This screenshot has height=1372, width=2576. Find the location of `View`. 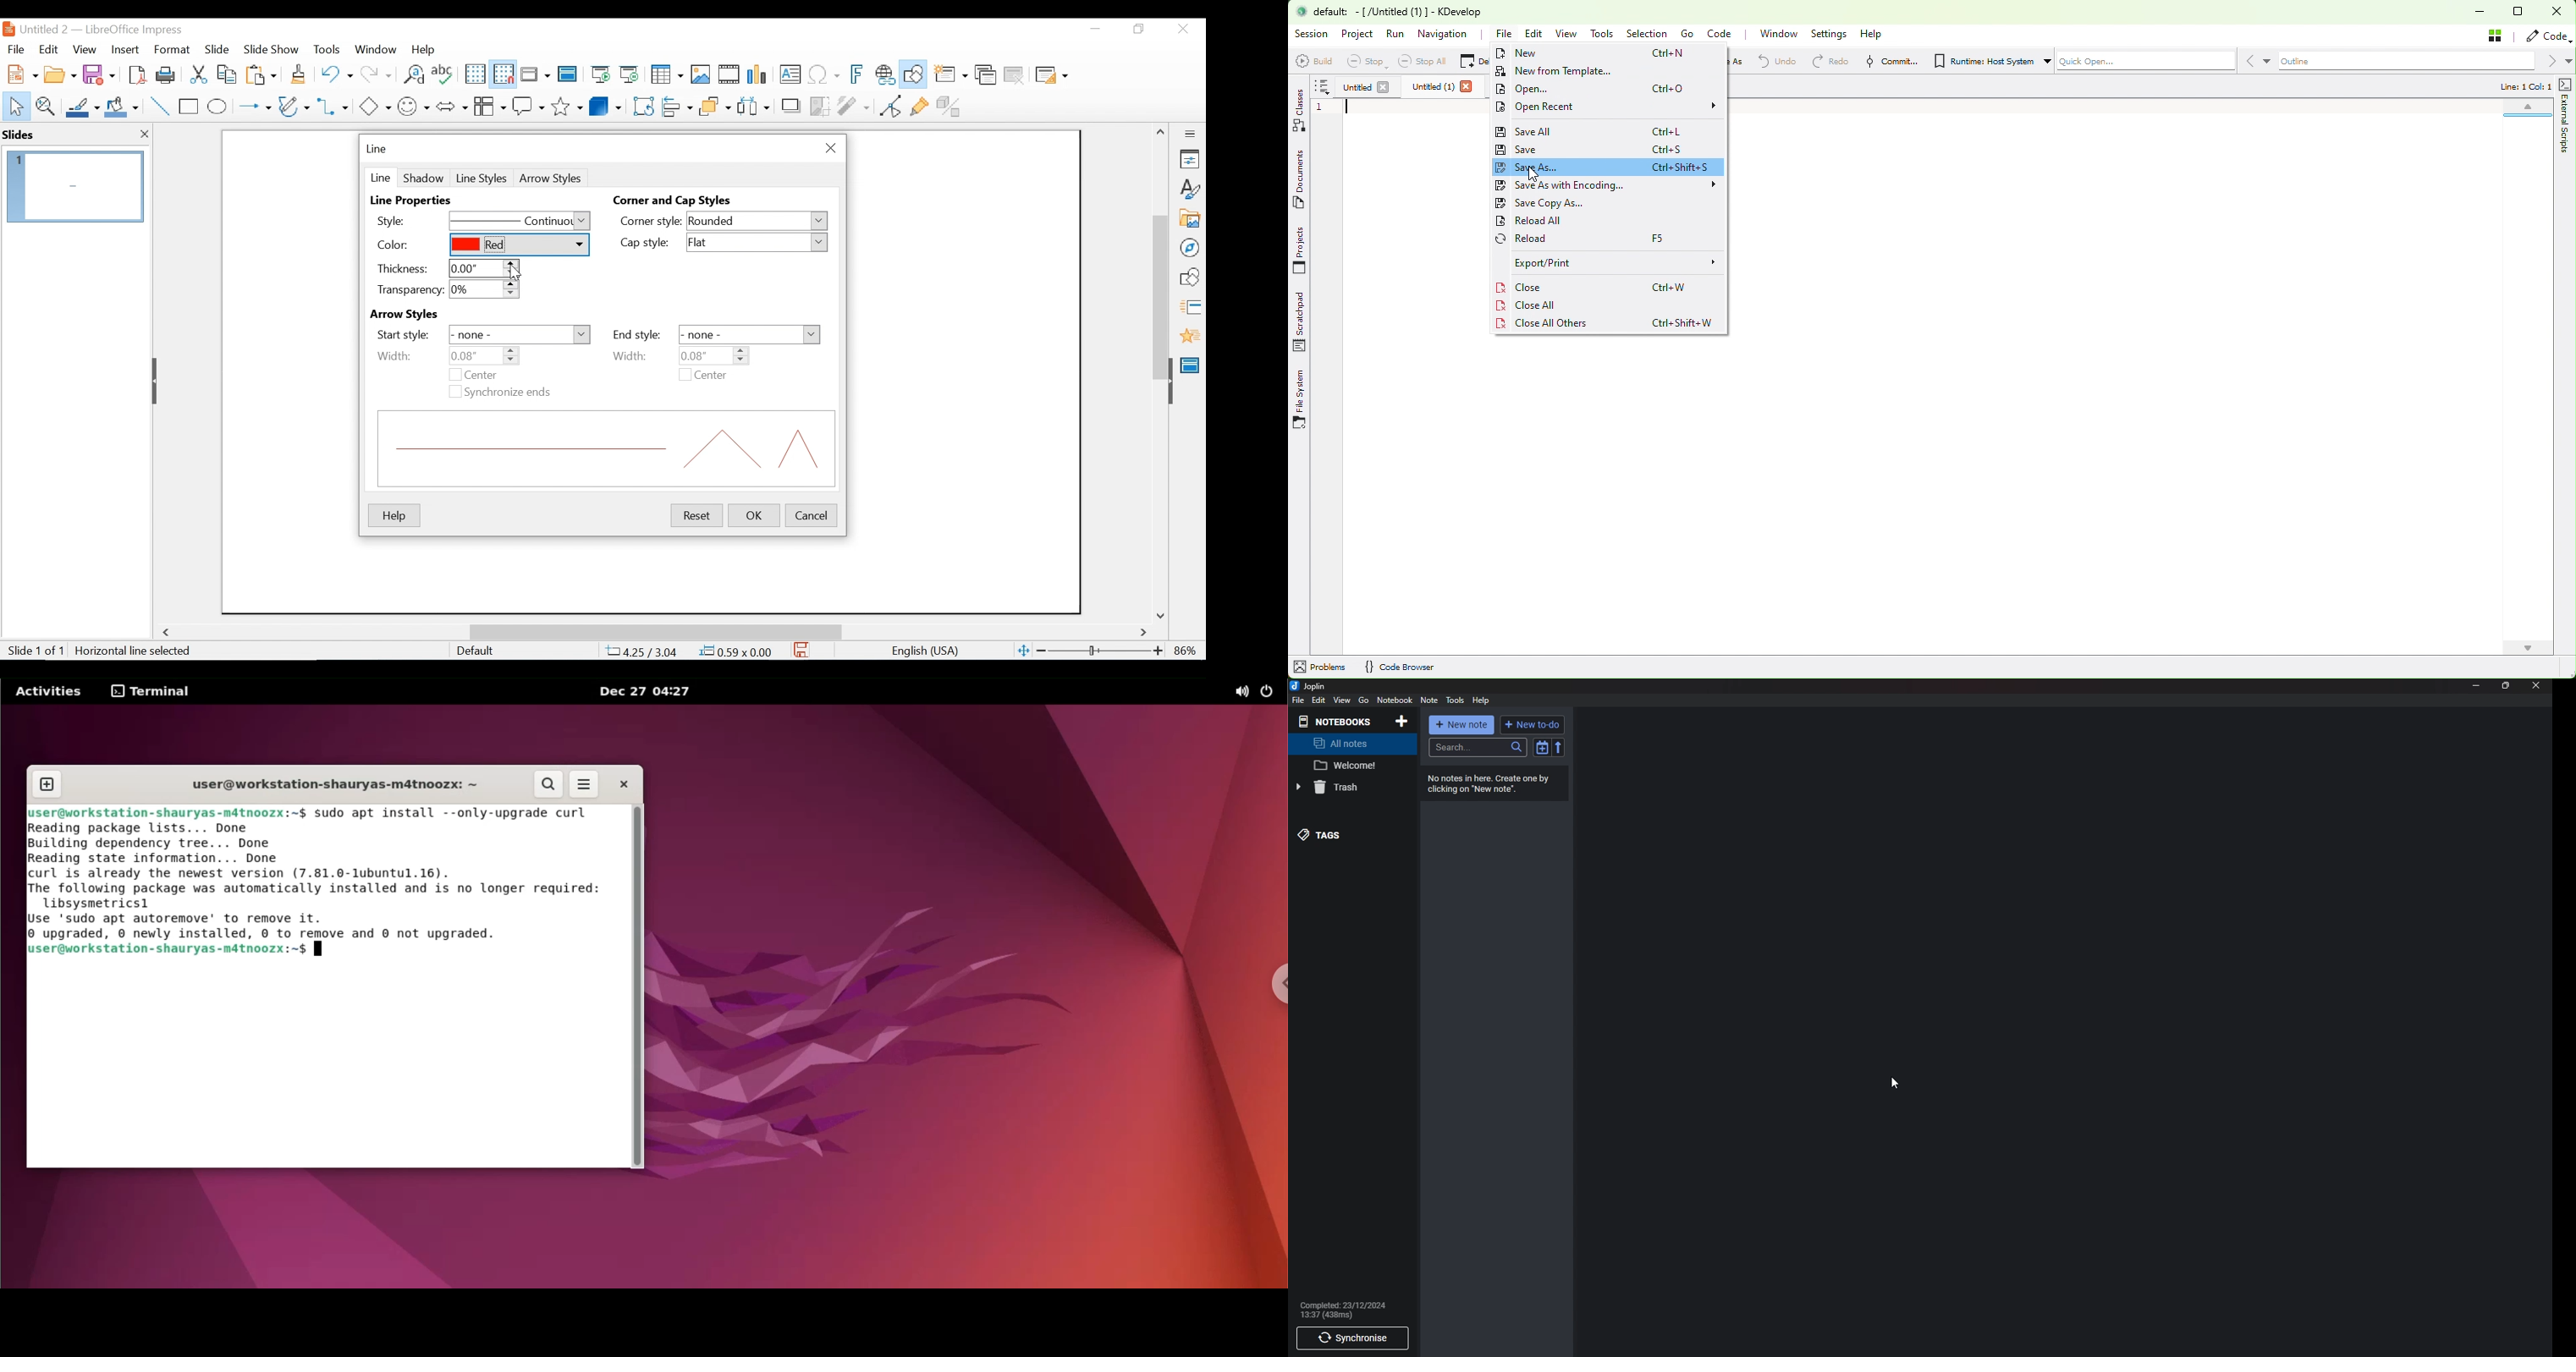

View is located at coordinates (1567, 34).